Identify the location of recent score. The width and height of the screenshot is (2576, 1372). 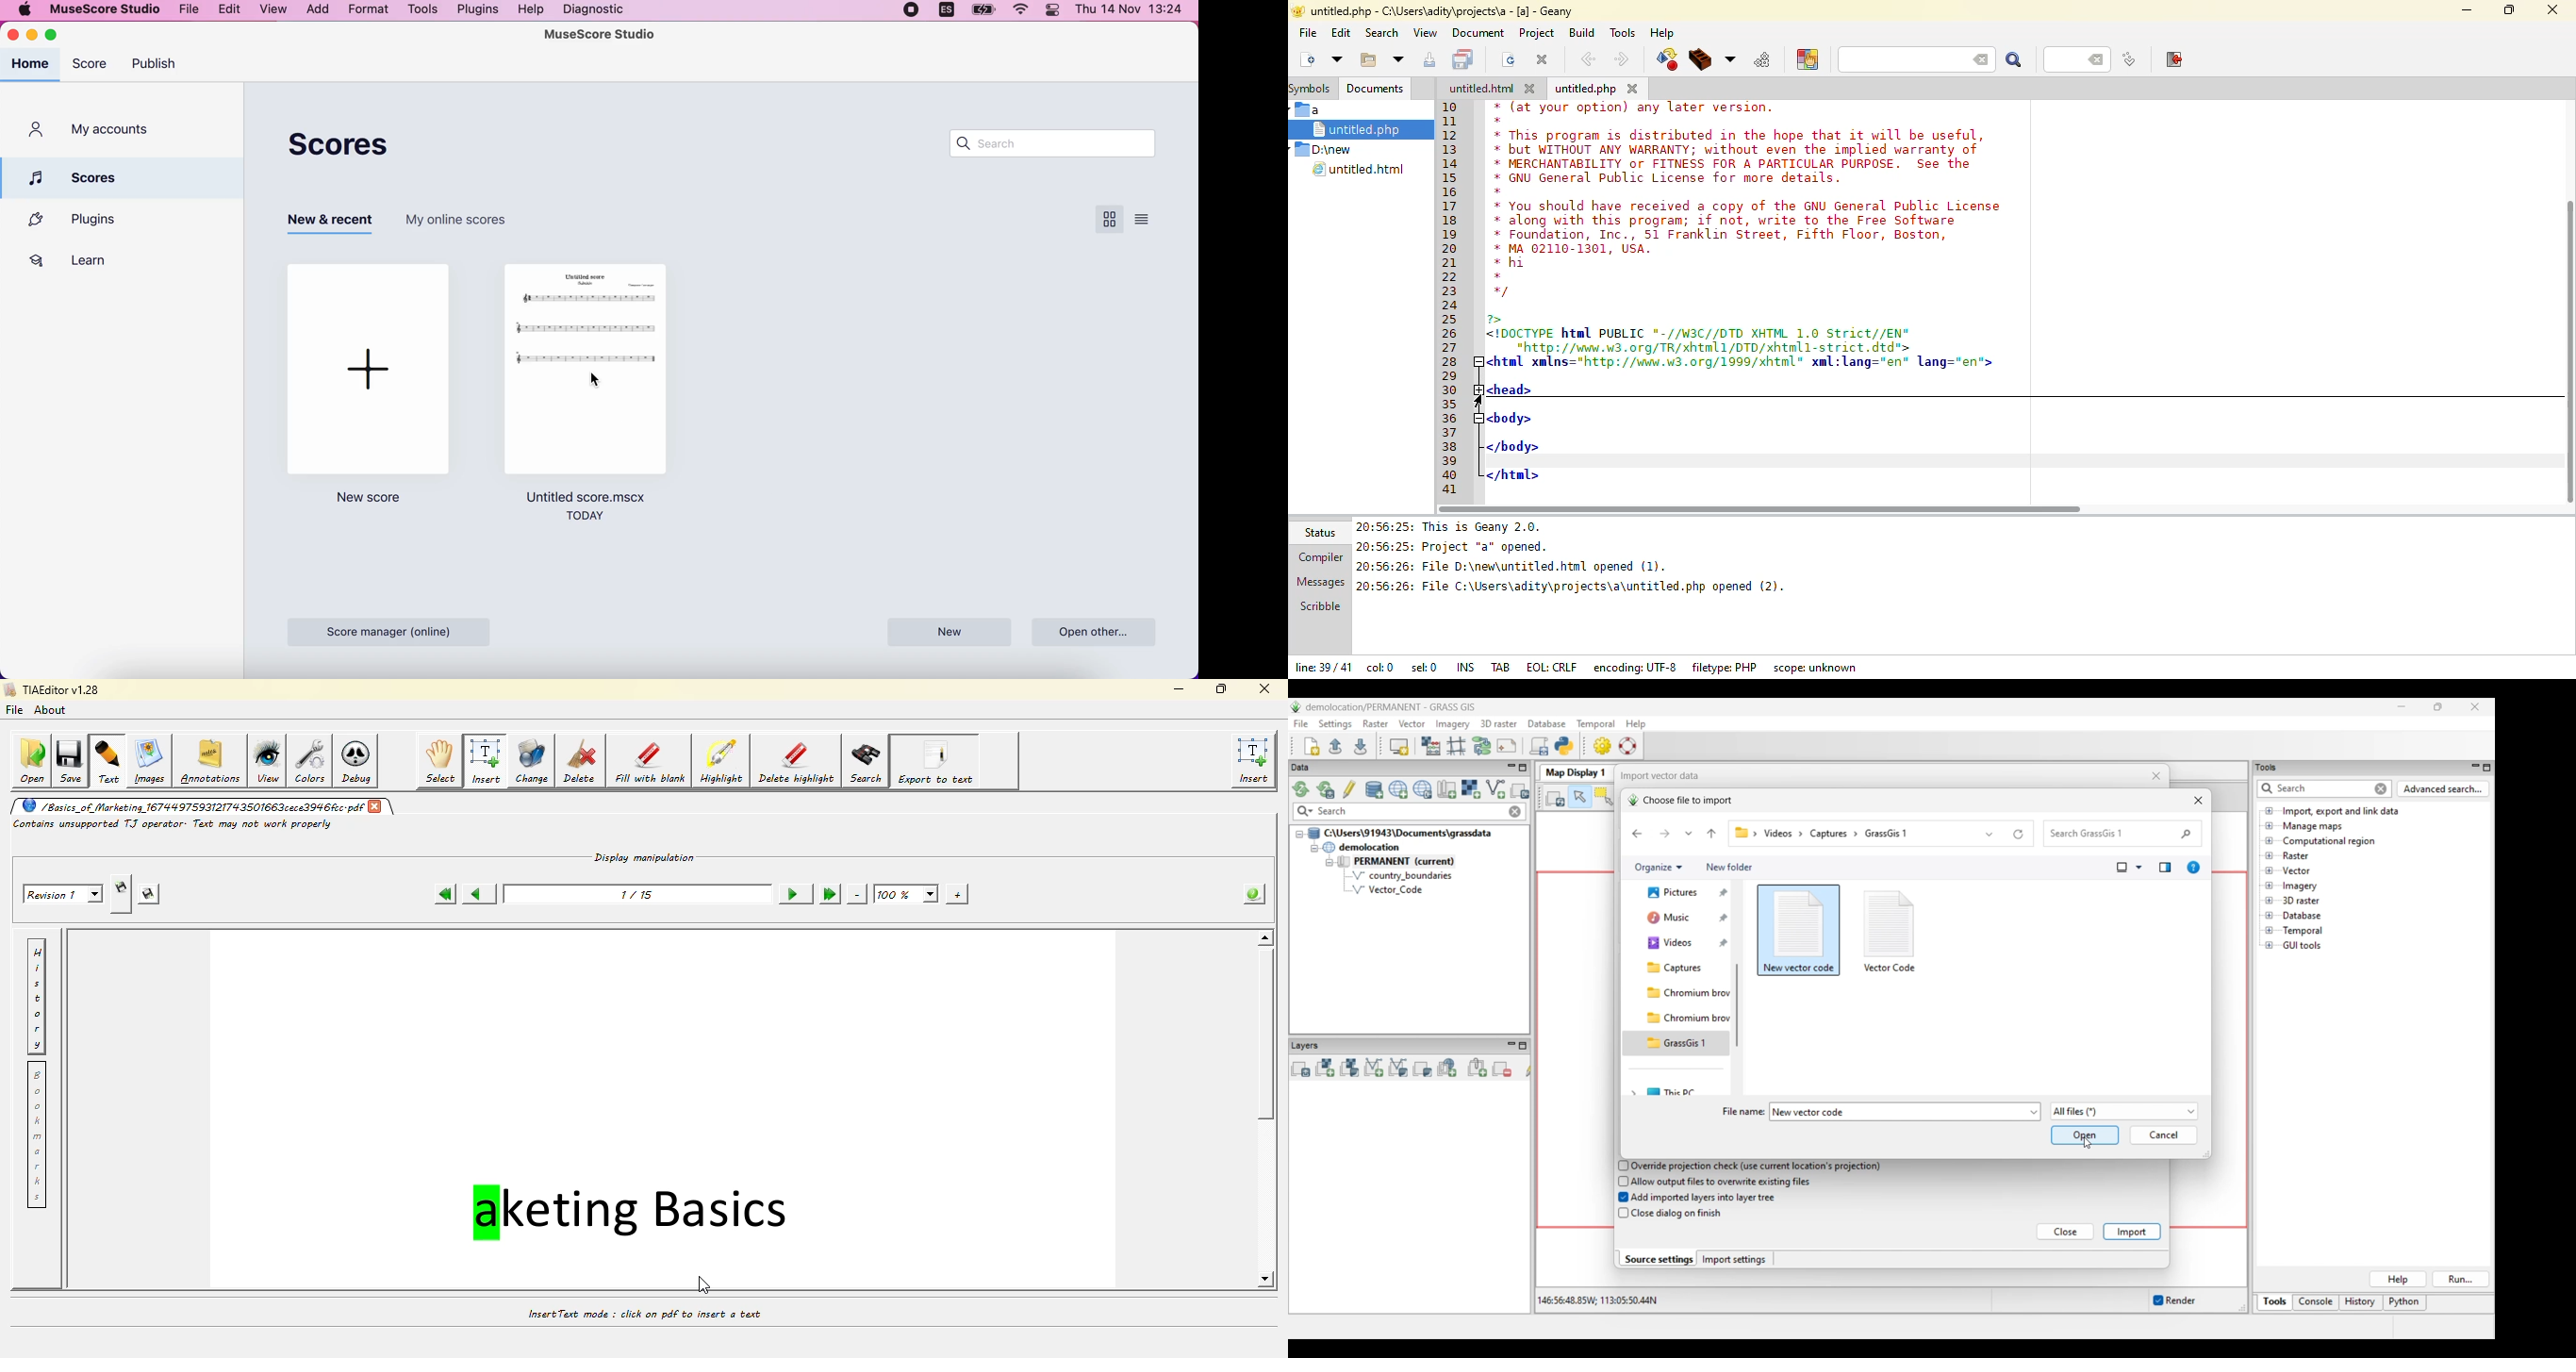
(587, 374).